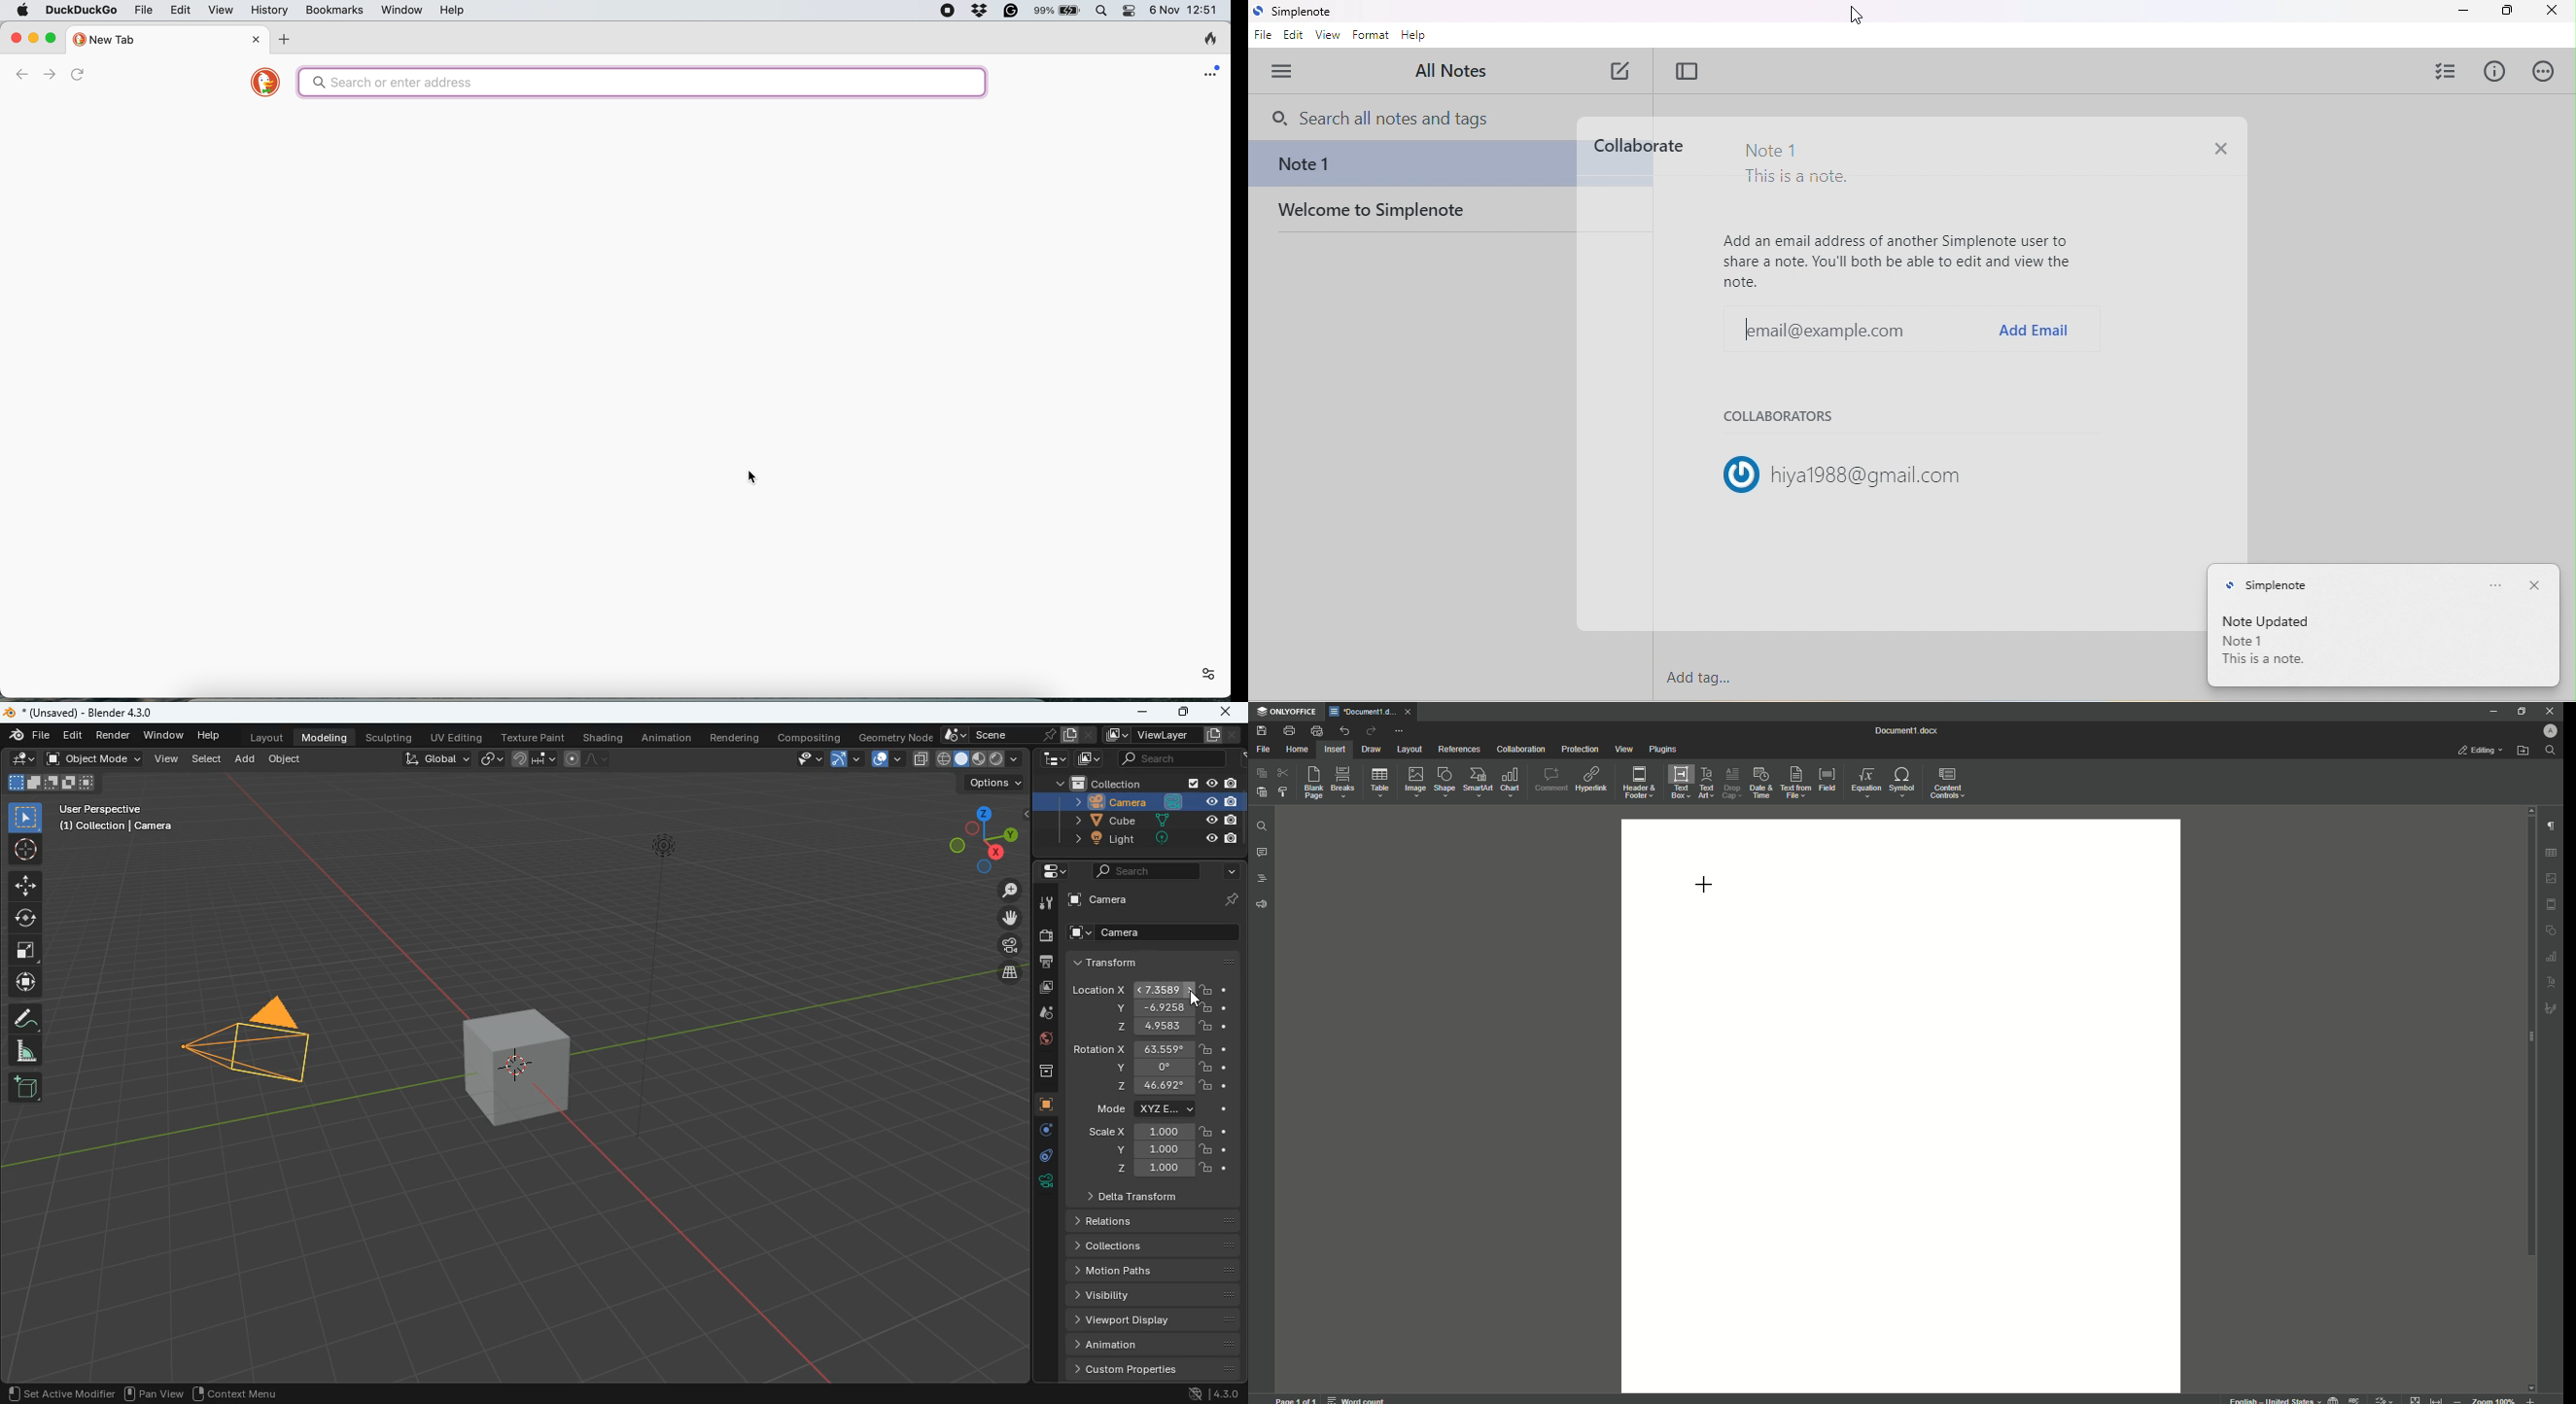 The height and width of the screenshot is (1428, 2576). Describe the element at coordinates (2385, 1399) in the screenshot. I see `track changes` at that location.